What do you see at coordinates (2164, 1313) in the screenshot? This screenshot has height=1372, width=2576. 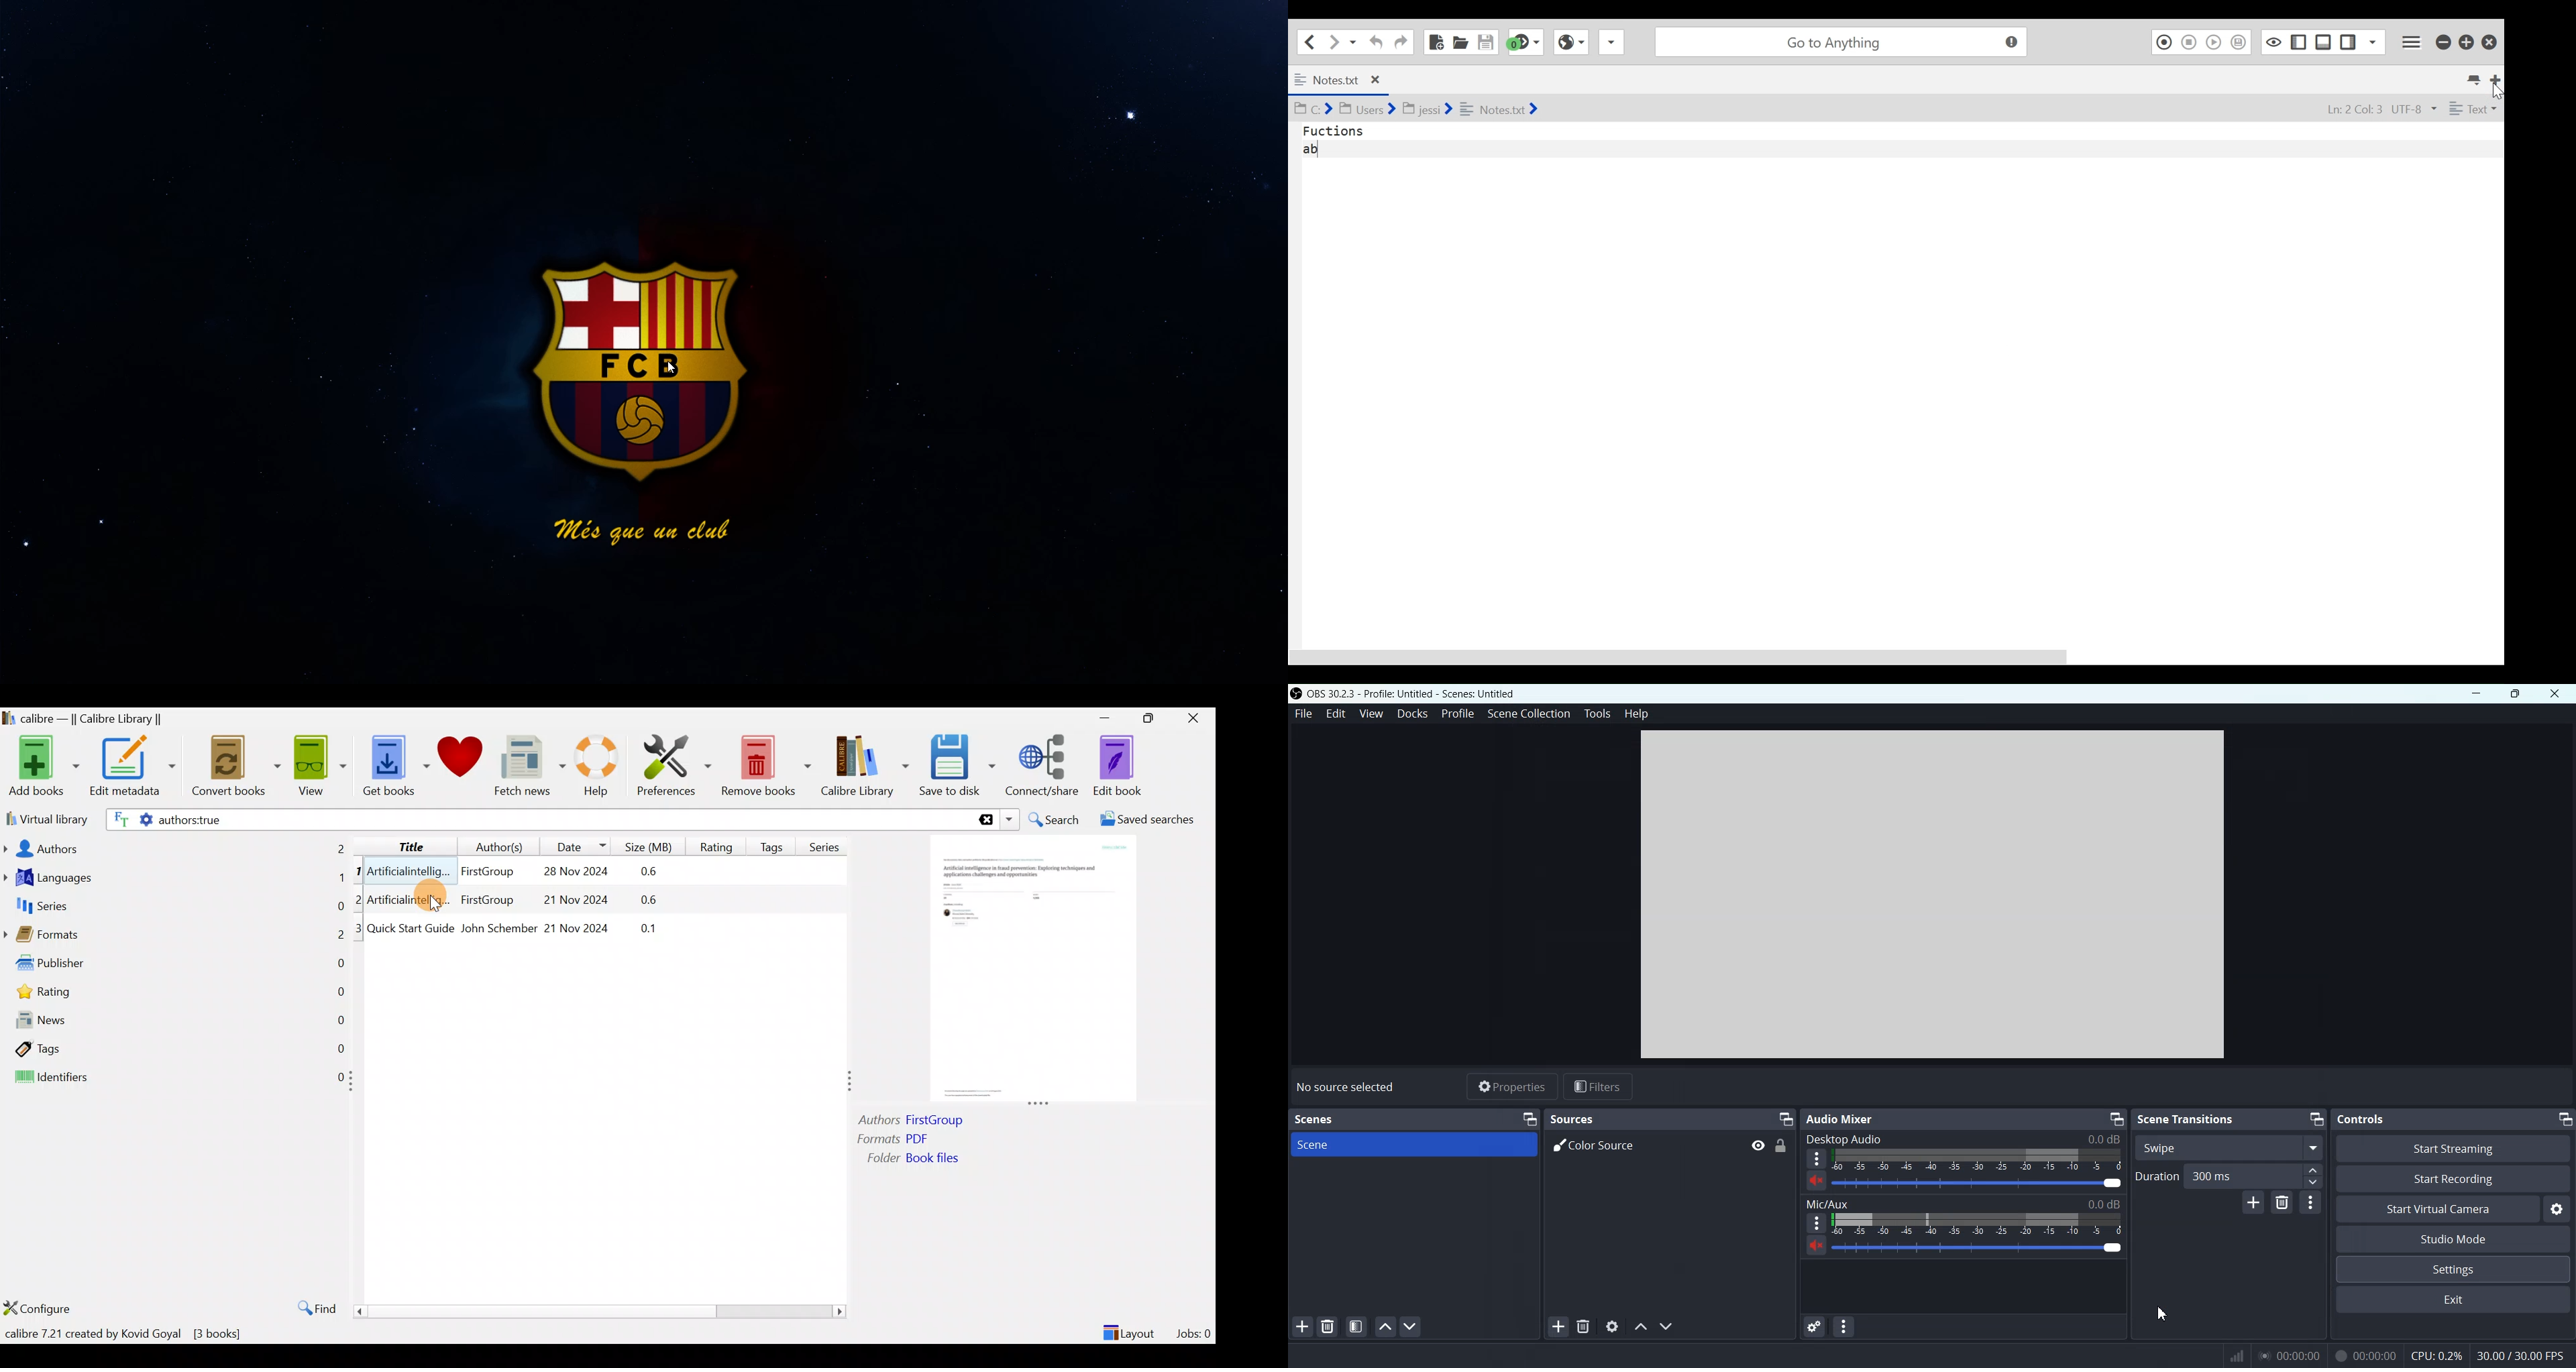 I see `Cursor` at bounding box center [2164, 1313].